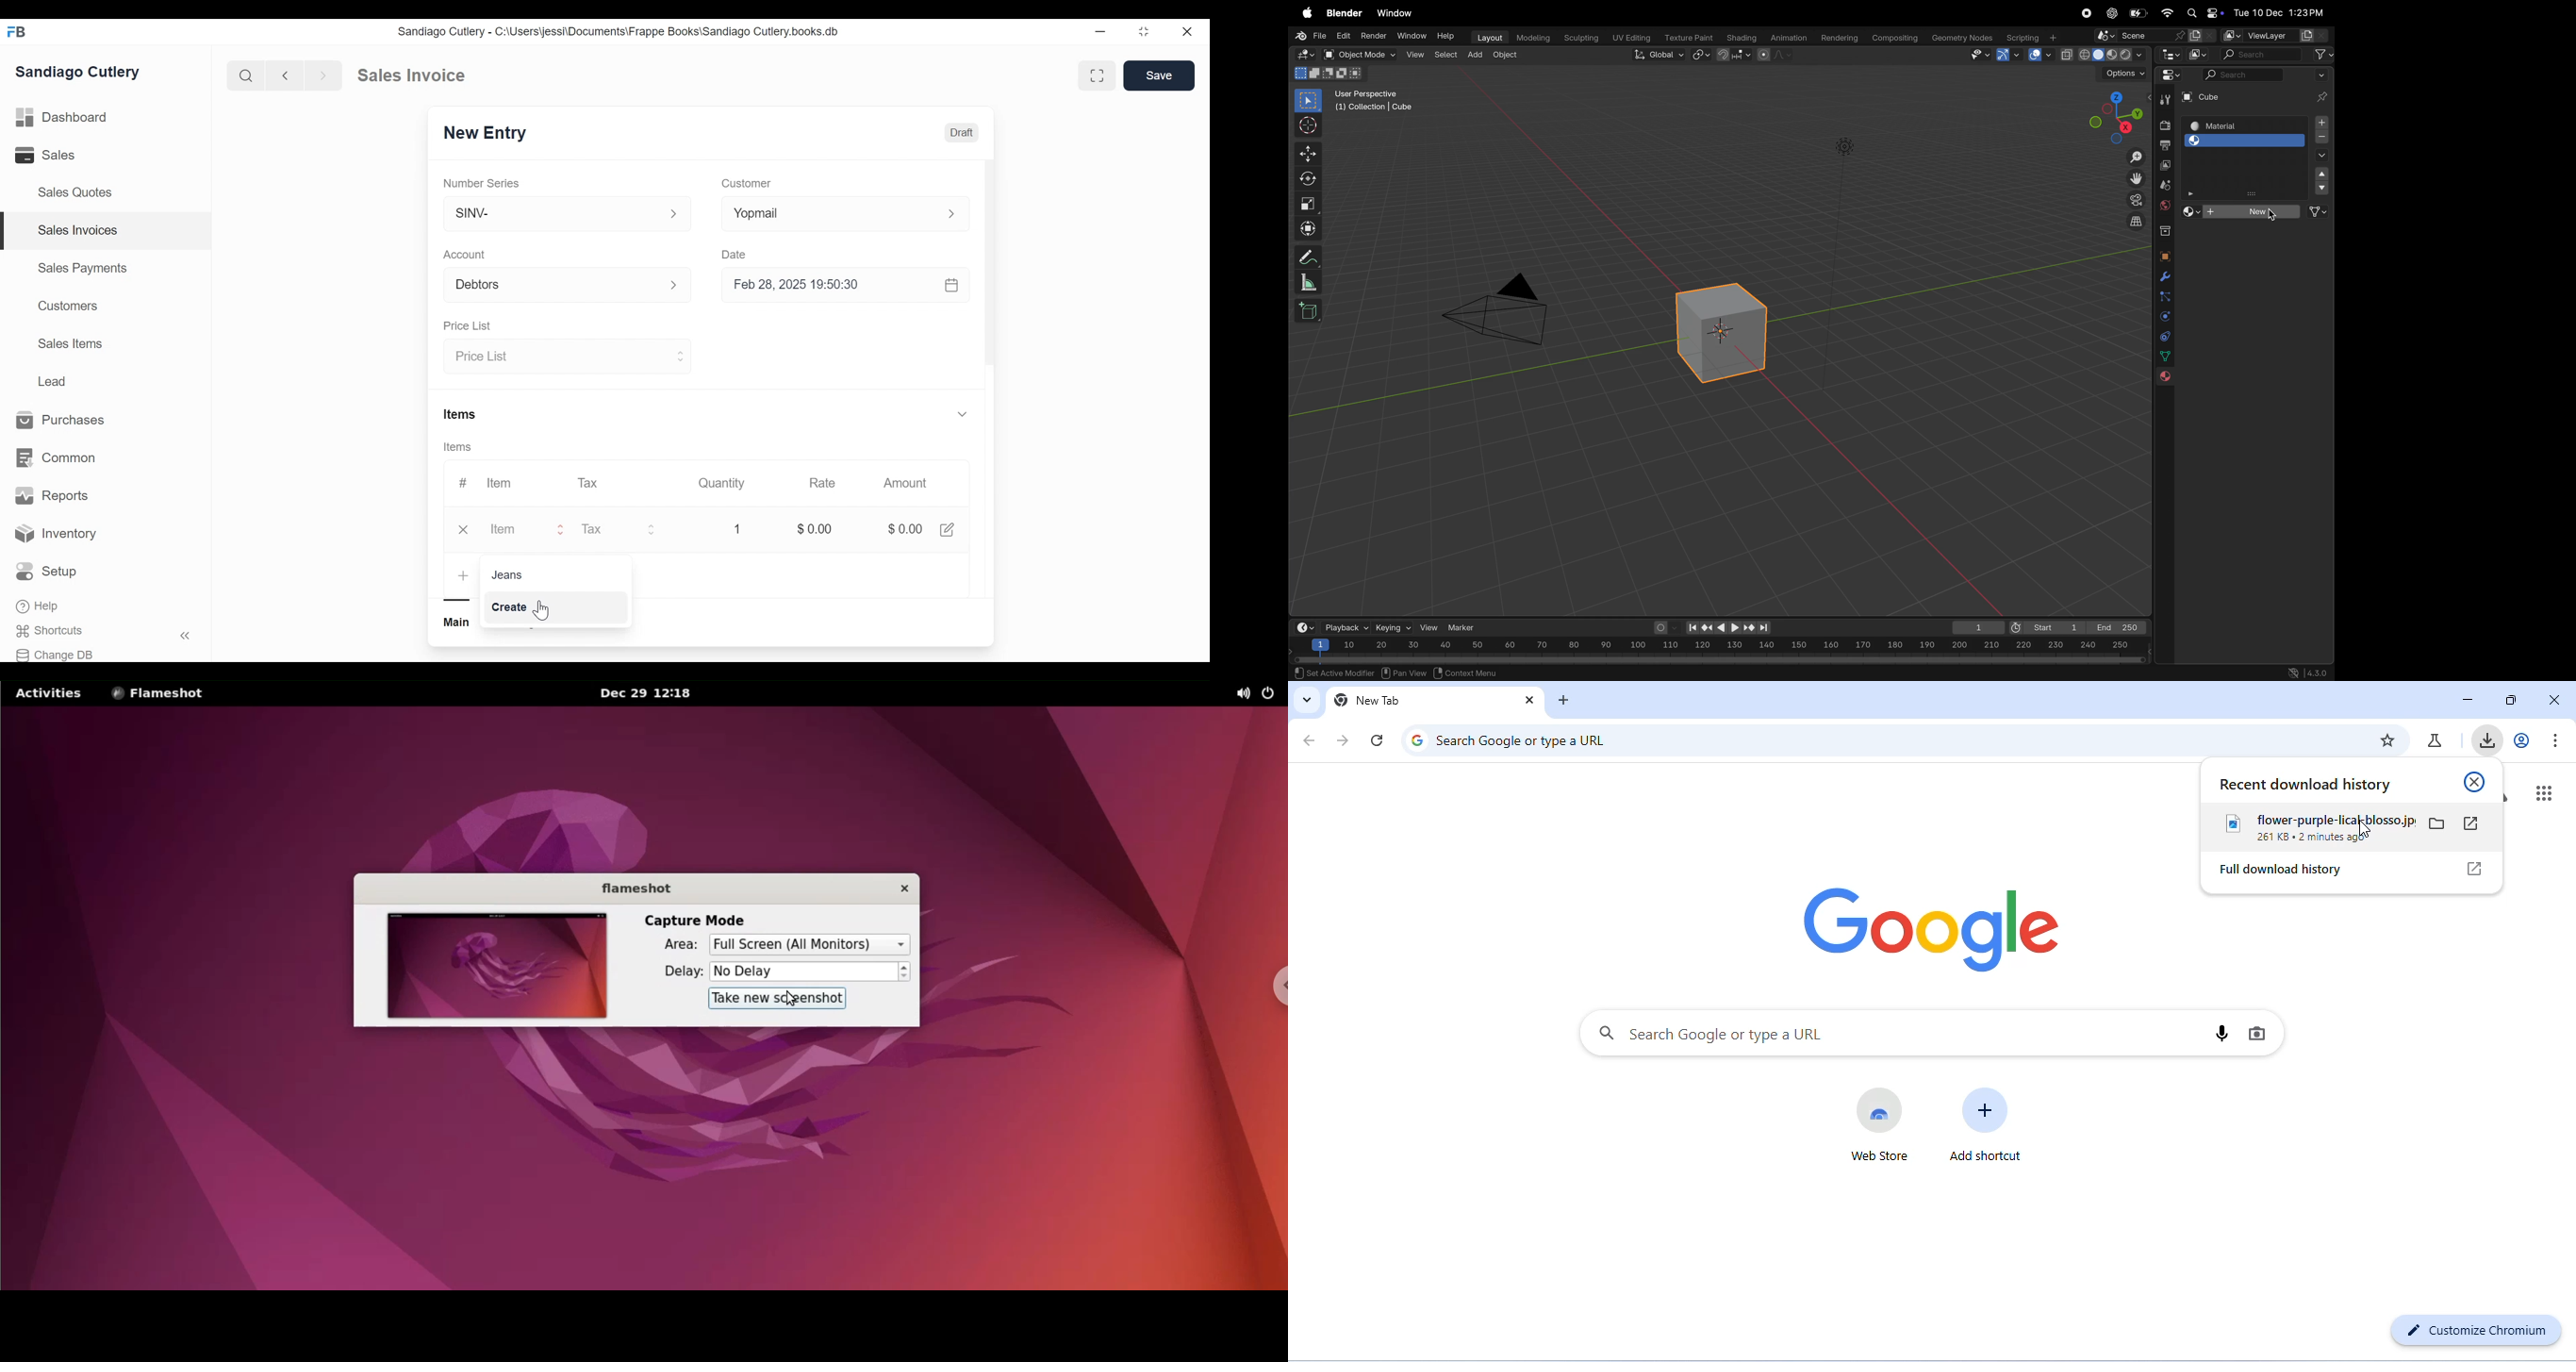 This screenshot has width=2576, height=1372. What do you see at coordinates (2523, 739) in the screenshot?
I see `account` at bounding box center [2523, 739].